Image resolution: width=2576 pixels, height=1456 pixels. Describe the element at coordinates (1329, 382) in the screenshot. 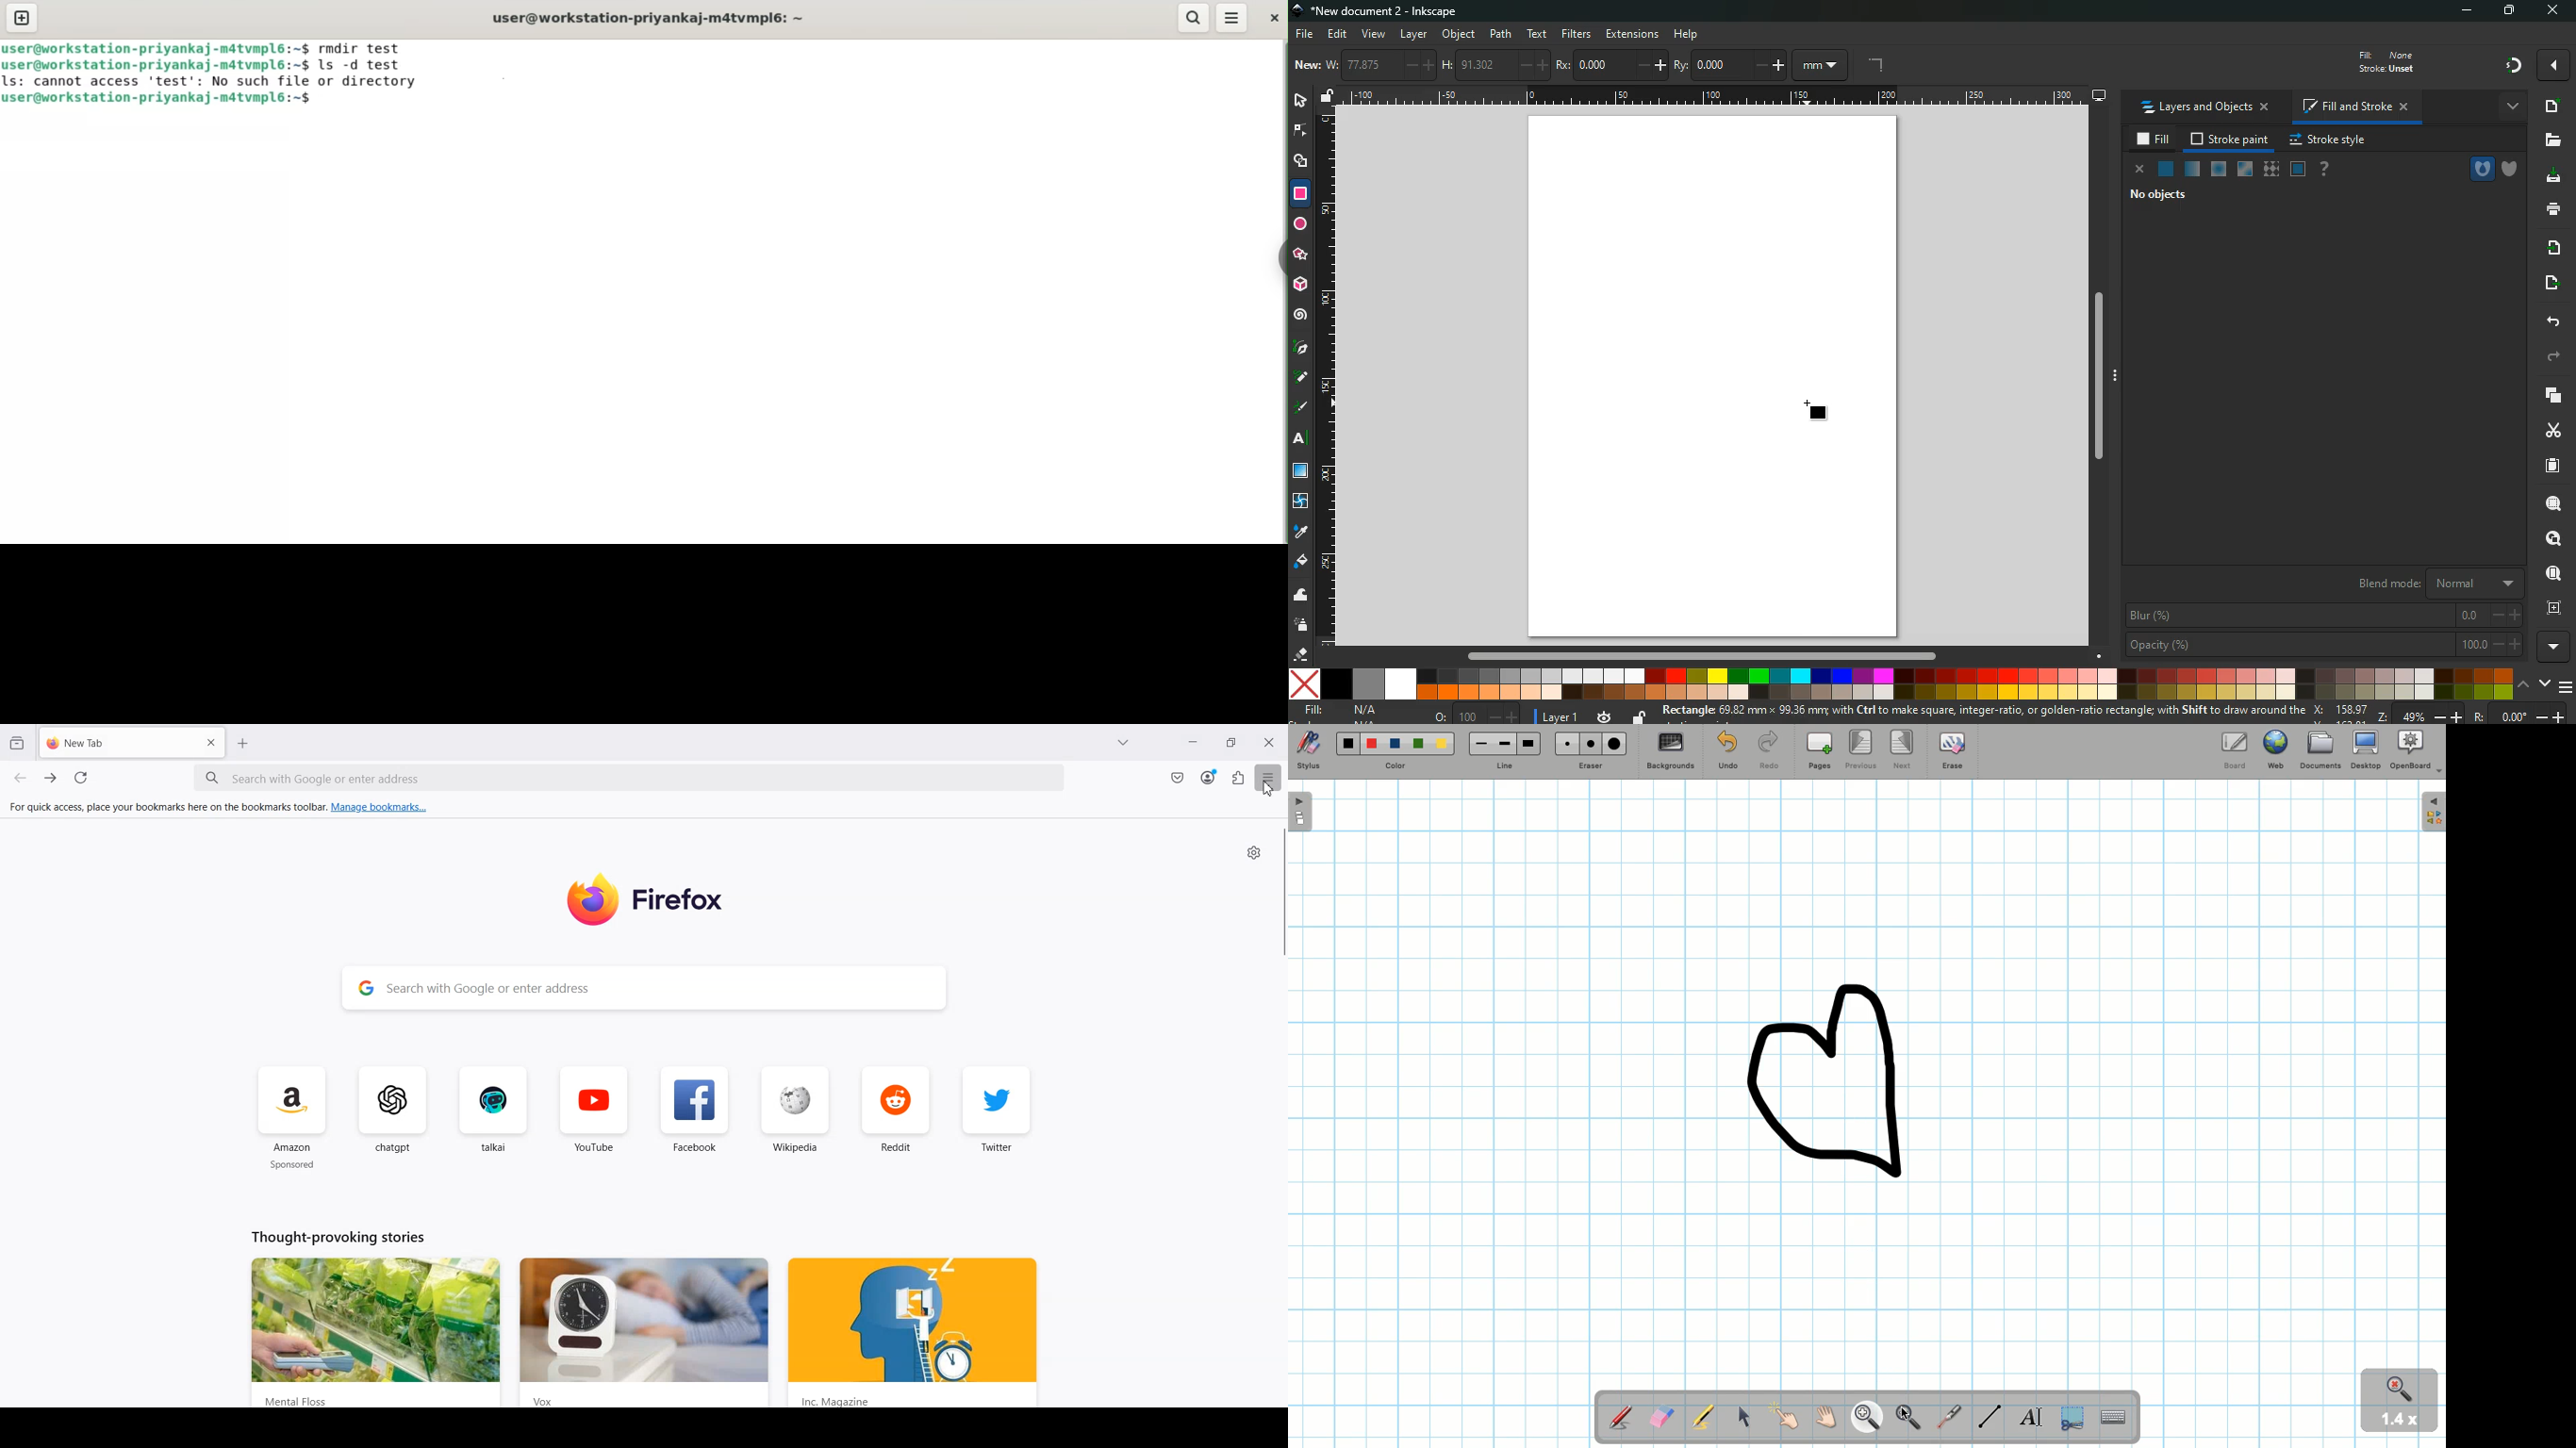

I see `vertical ruler` at that location.